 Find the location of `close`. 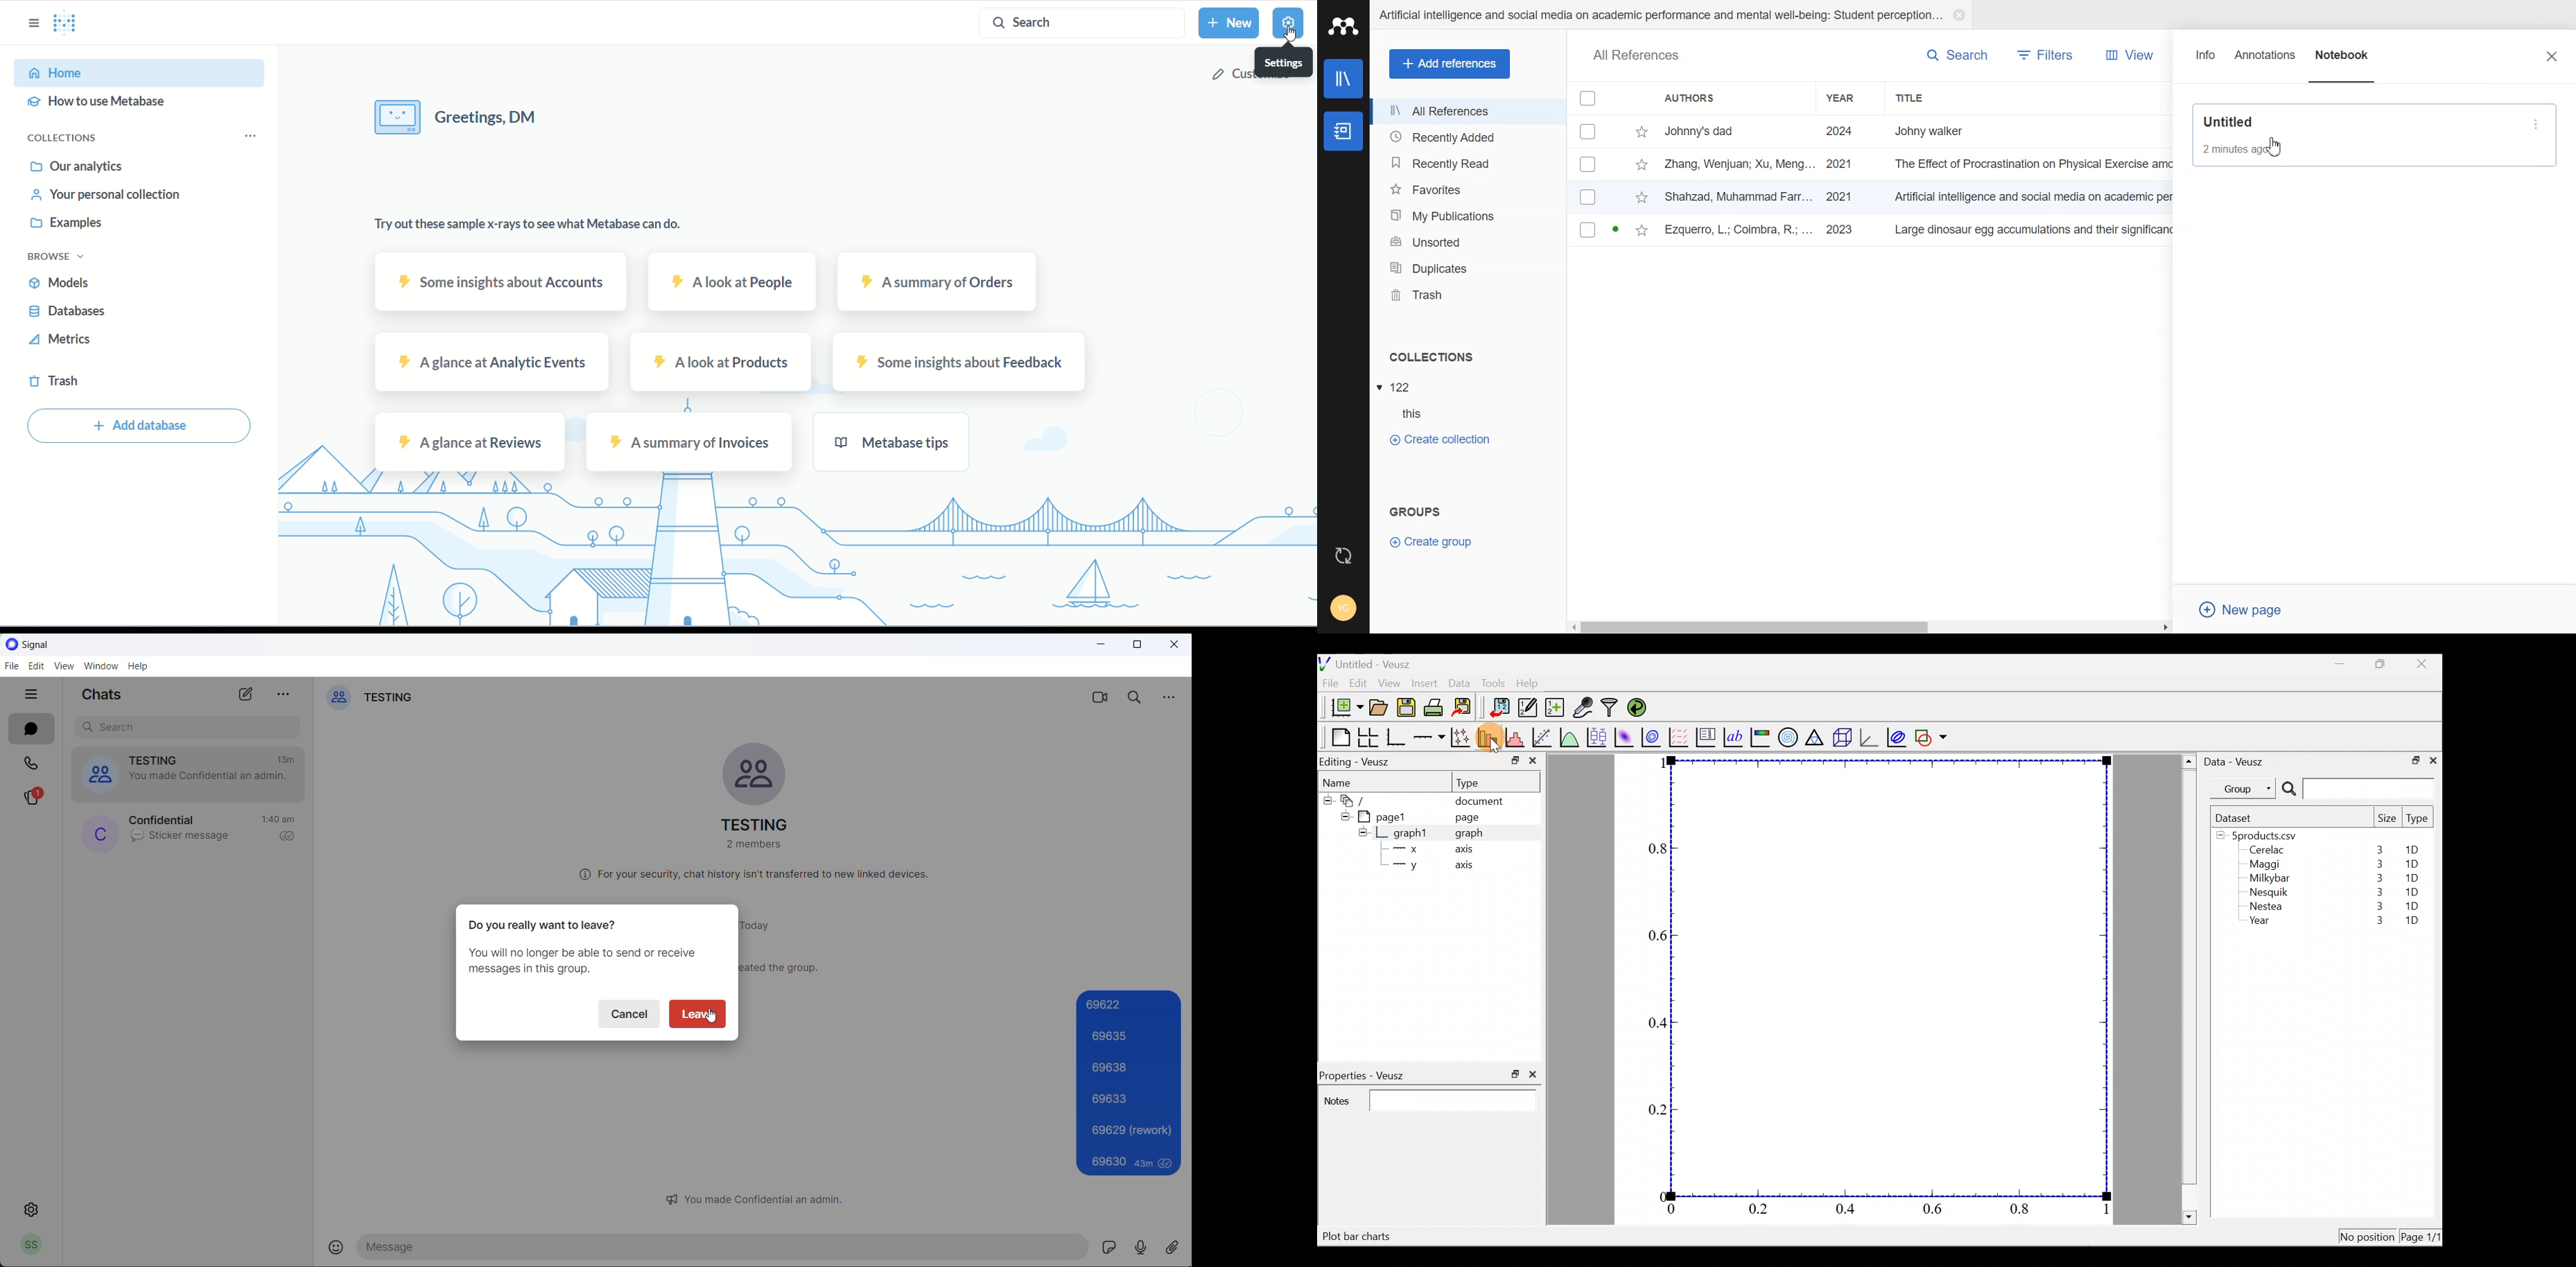

close is located at coordinates (2424, 664).